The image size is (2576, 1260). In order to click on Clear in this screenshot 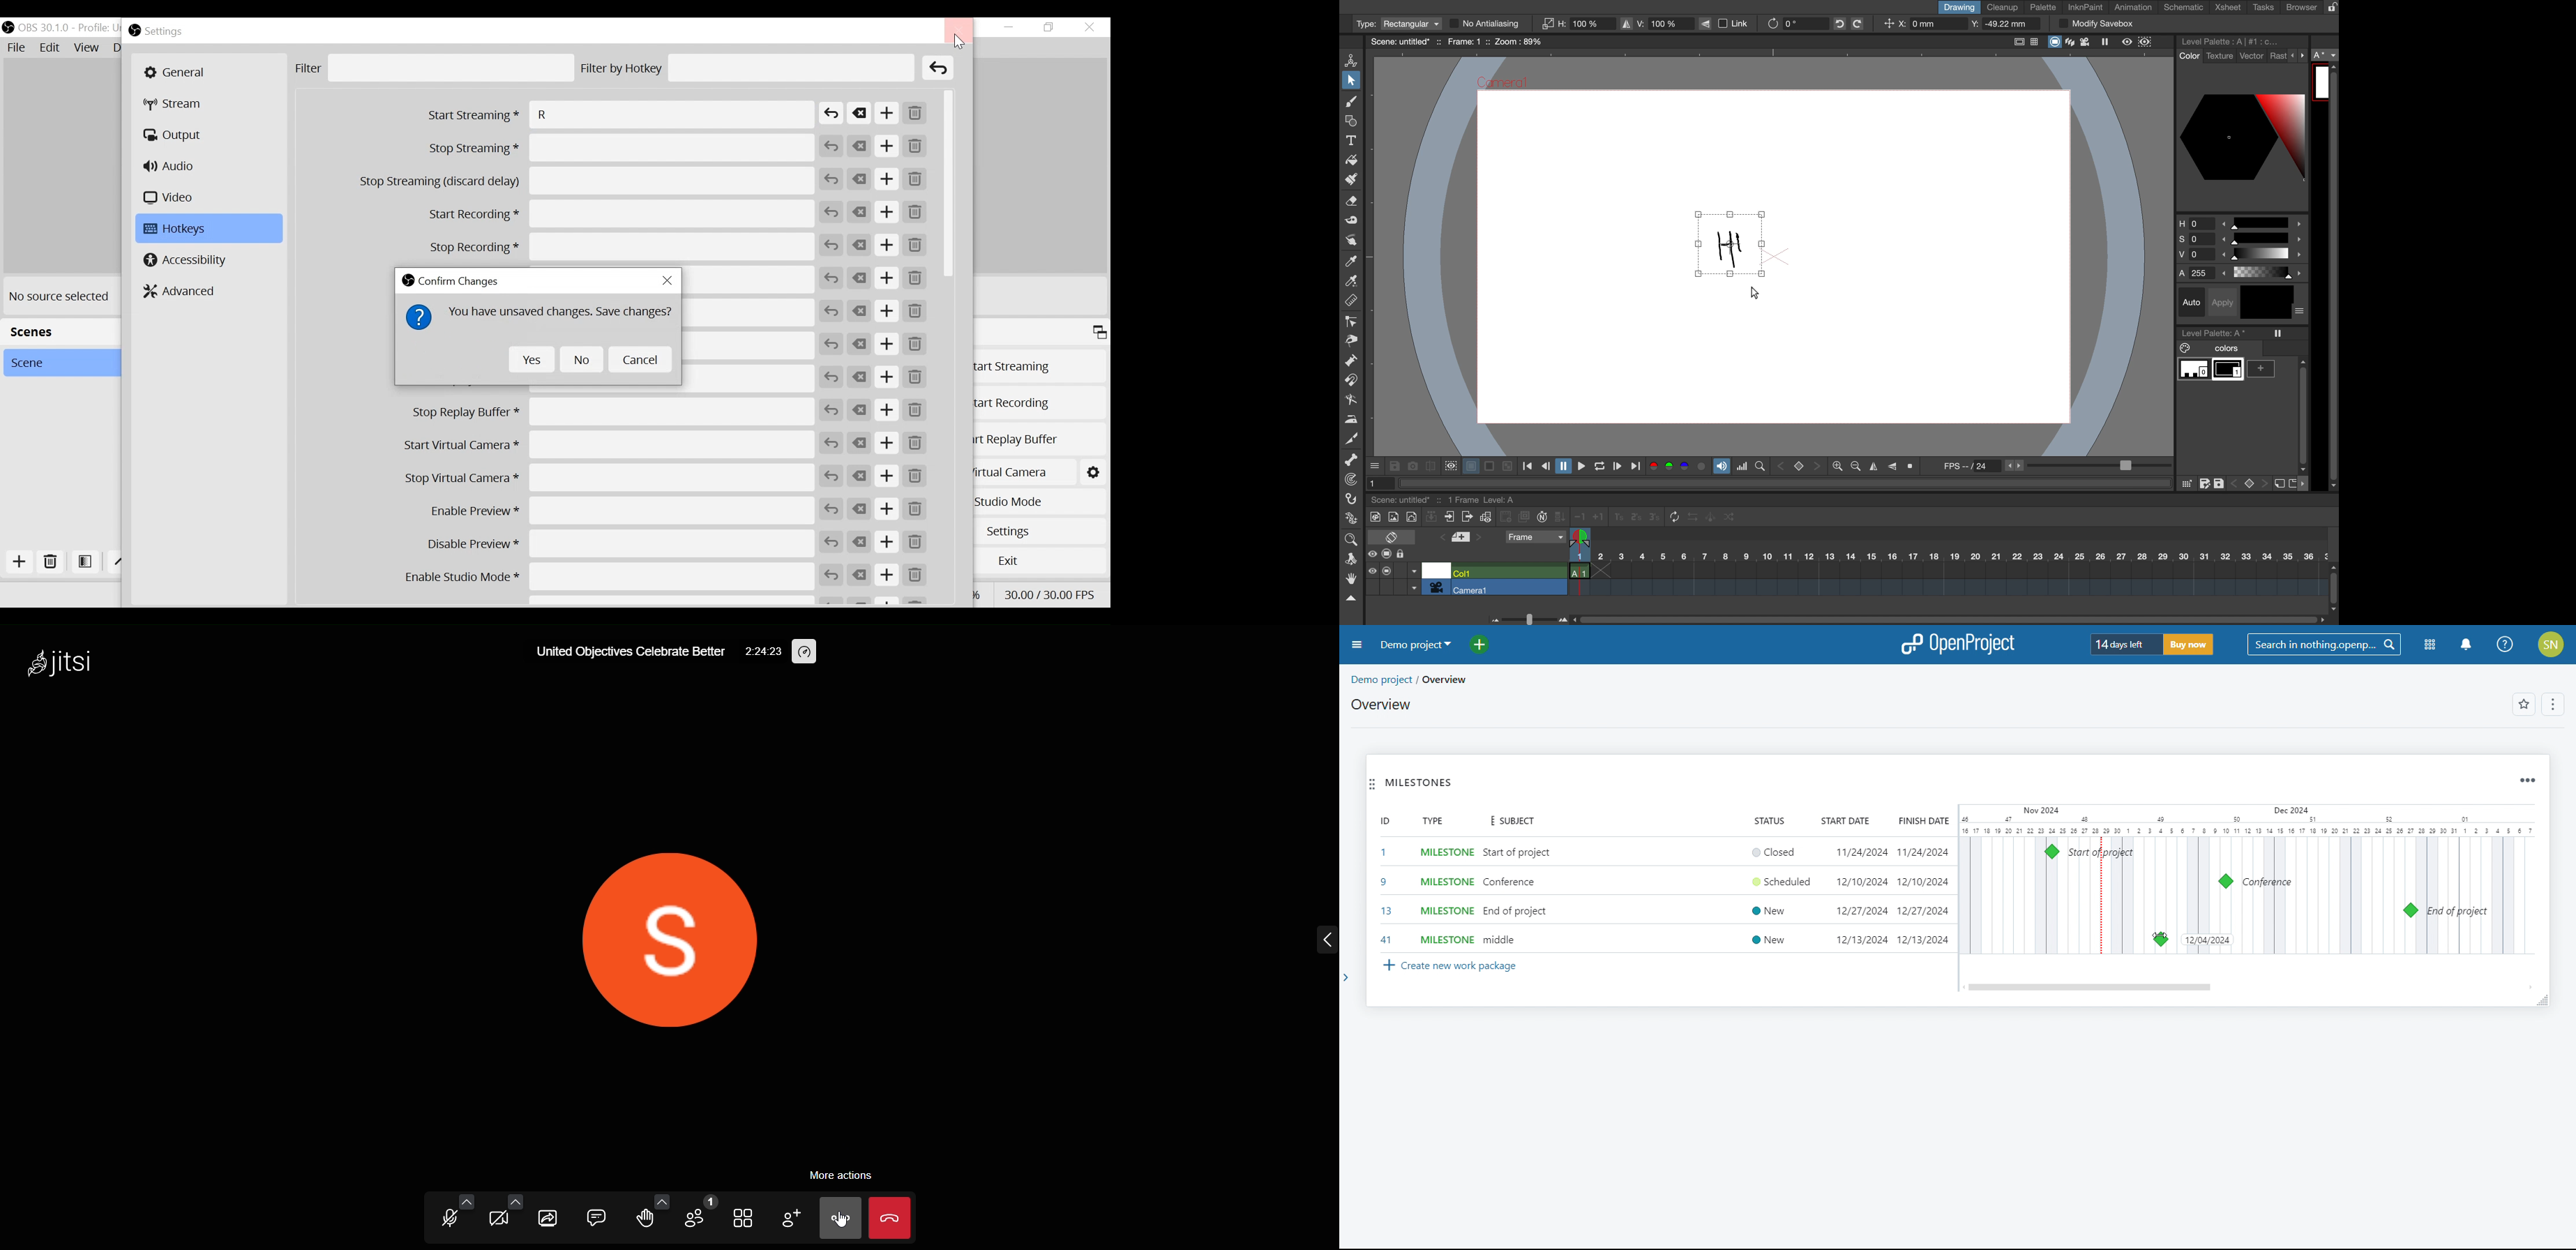, I will do `click(860, 245)`.